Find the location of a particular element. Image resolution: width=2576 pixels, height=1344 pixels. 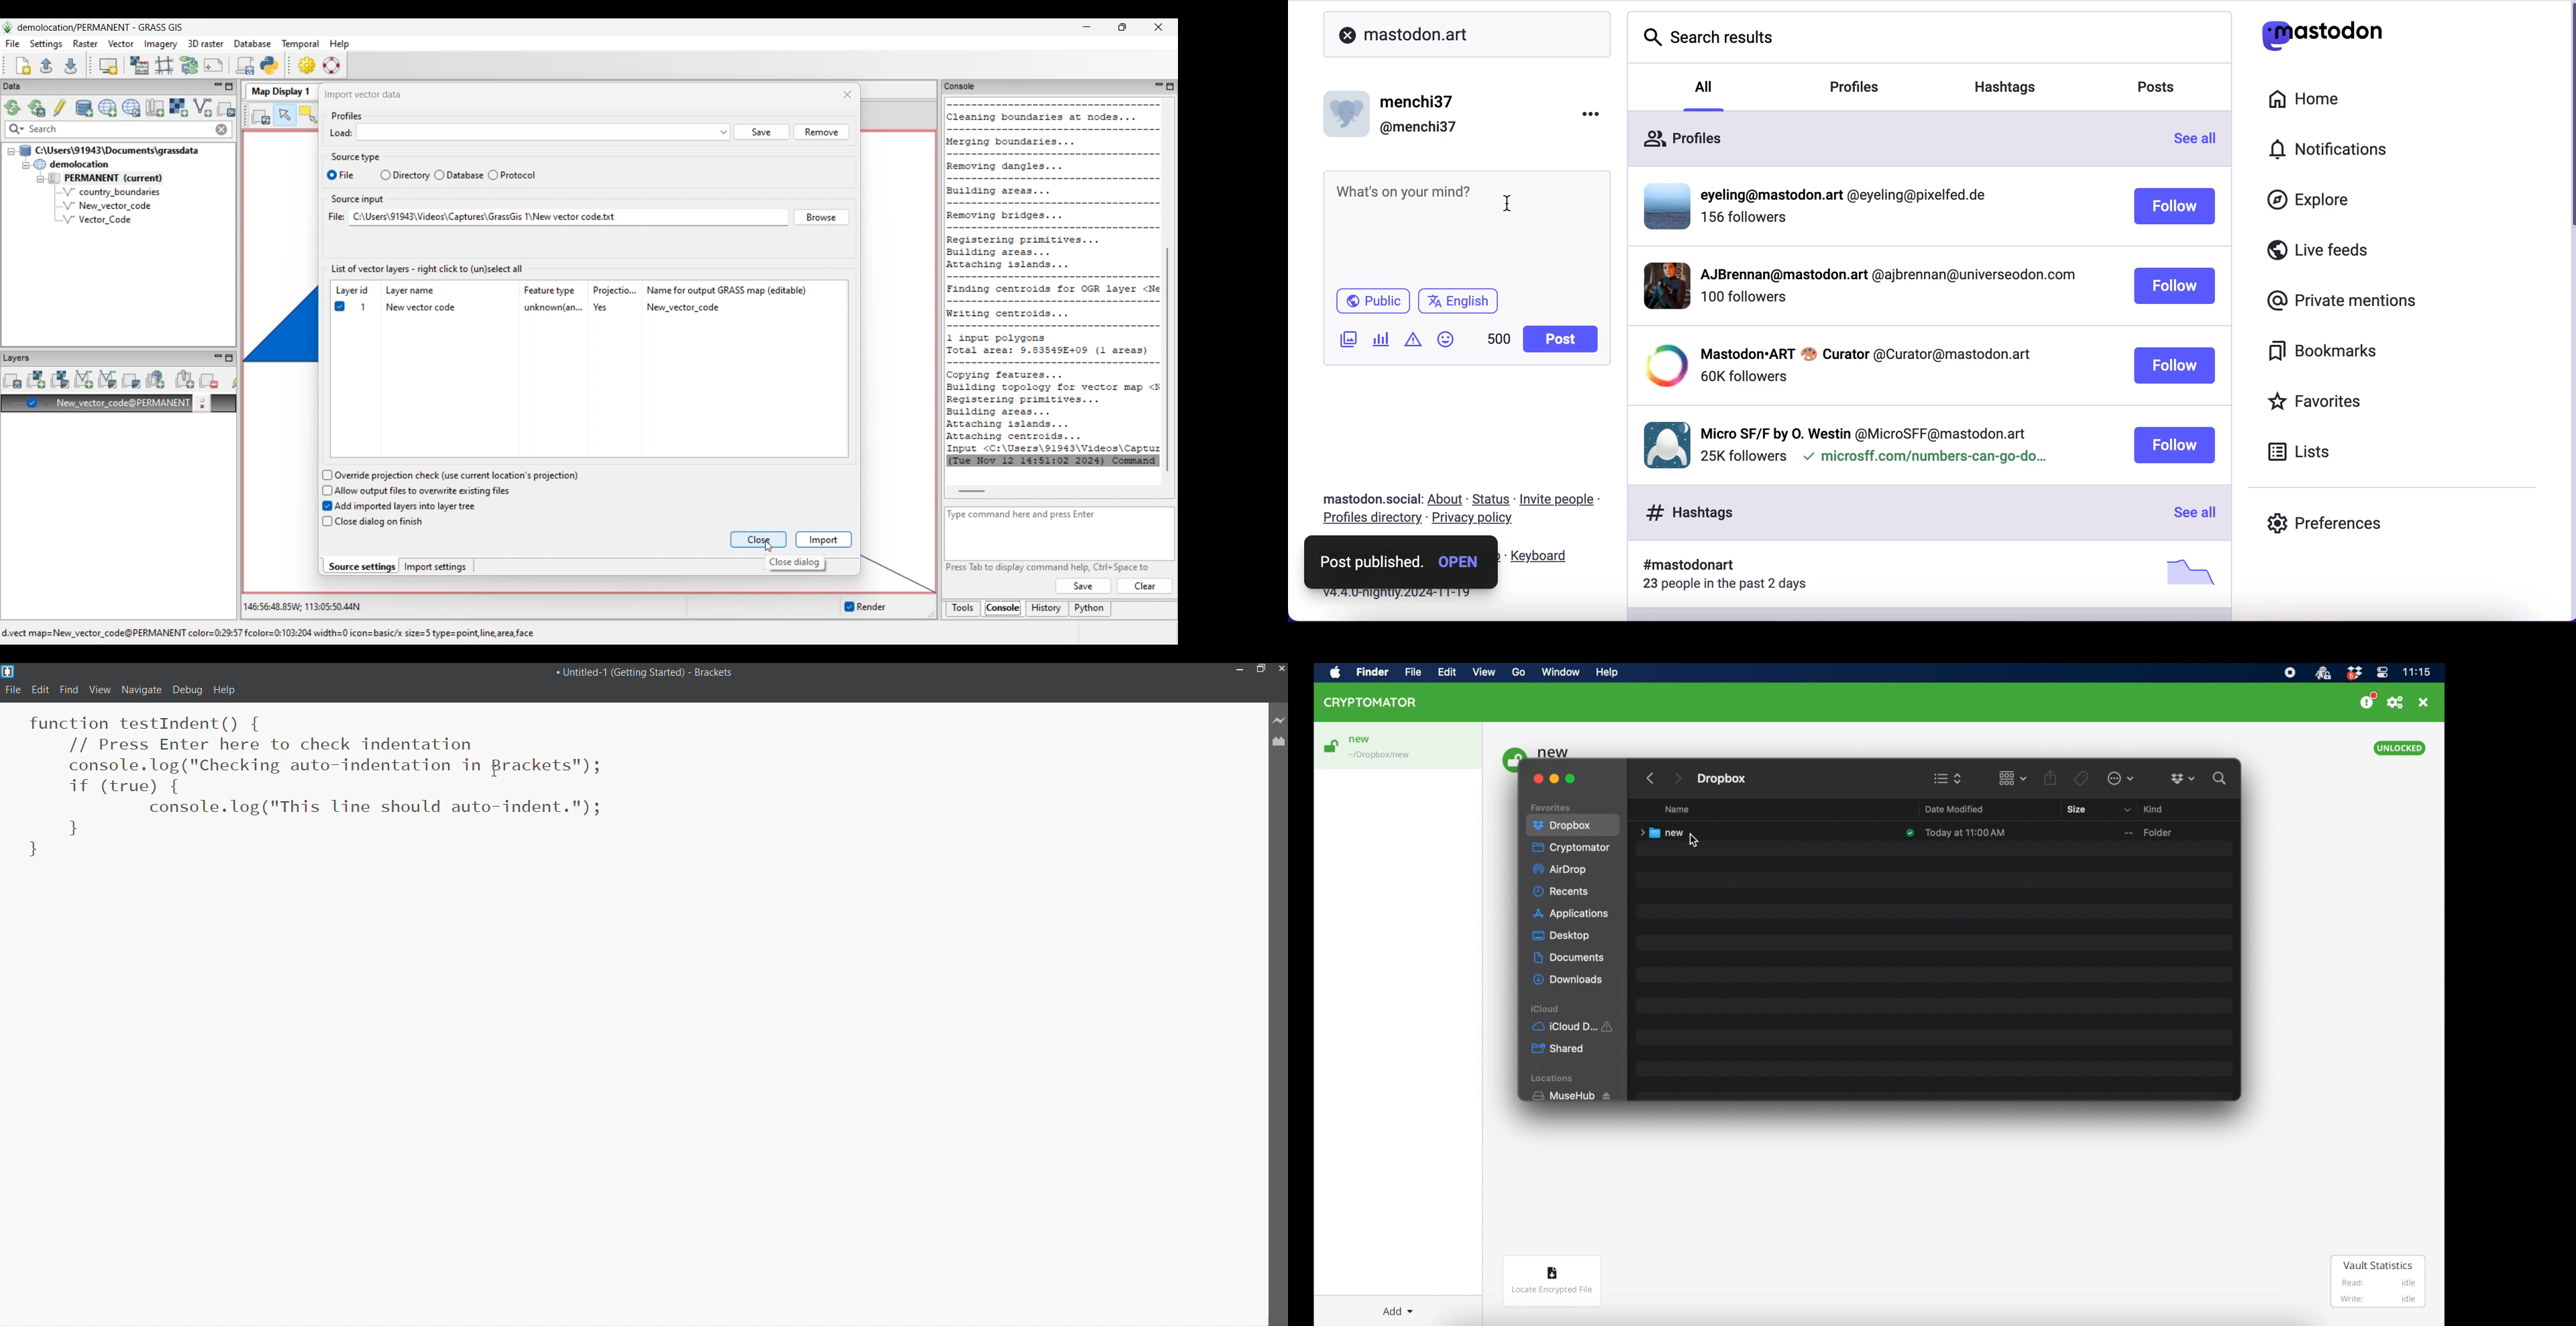

posts is located at coordinates (2165, 90).